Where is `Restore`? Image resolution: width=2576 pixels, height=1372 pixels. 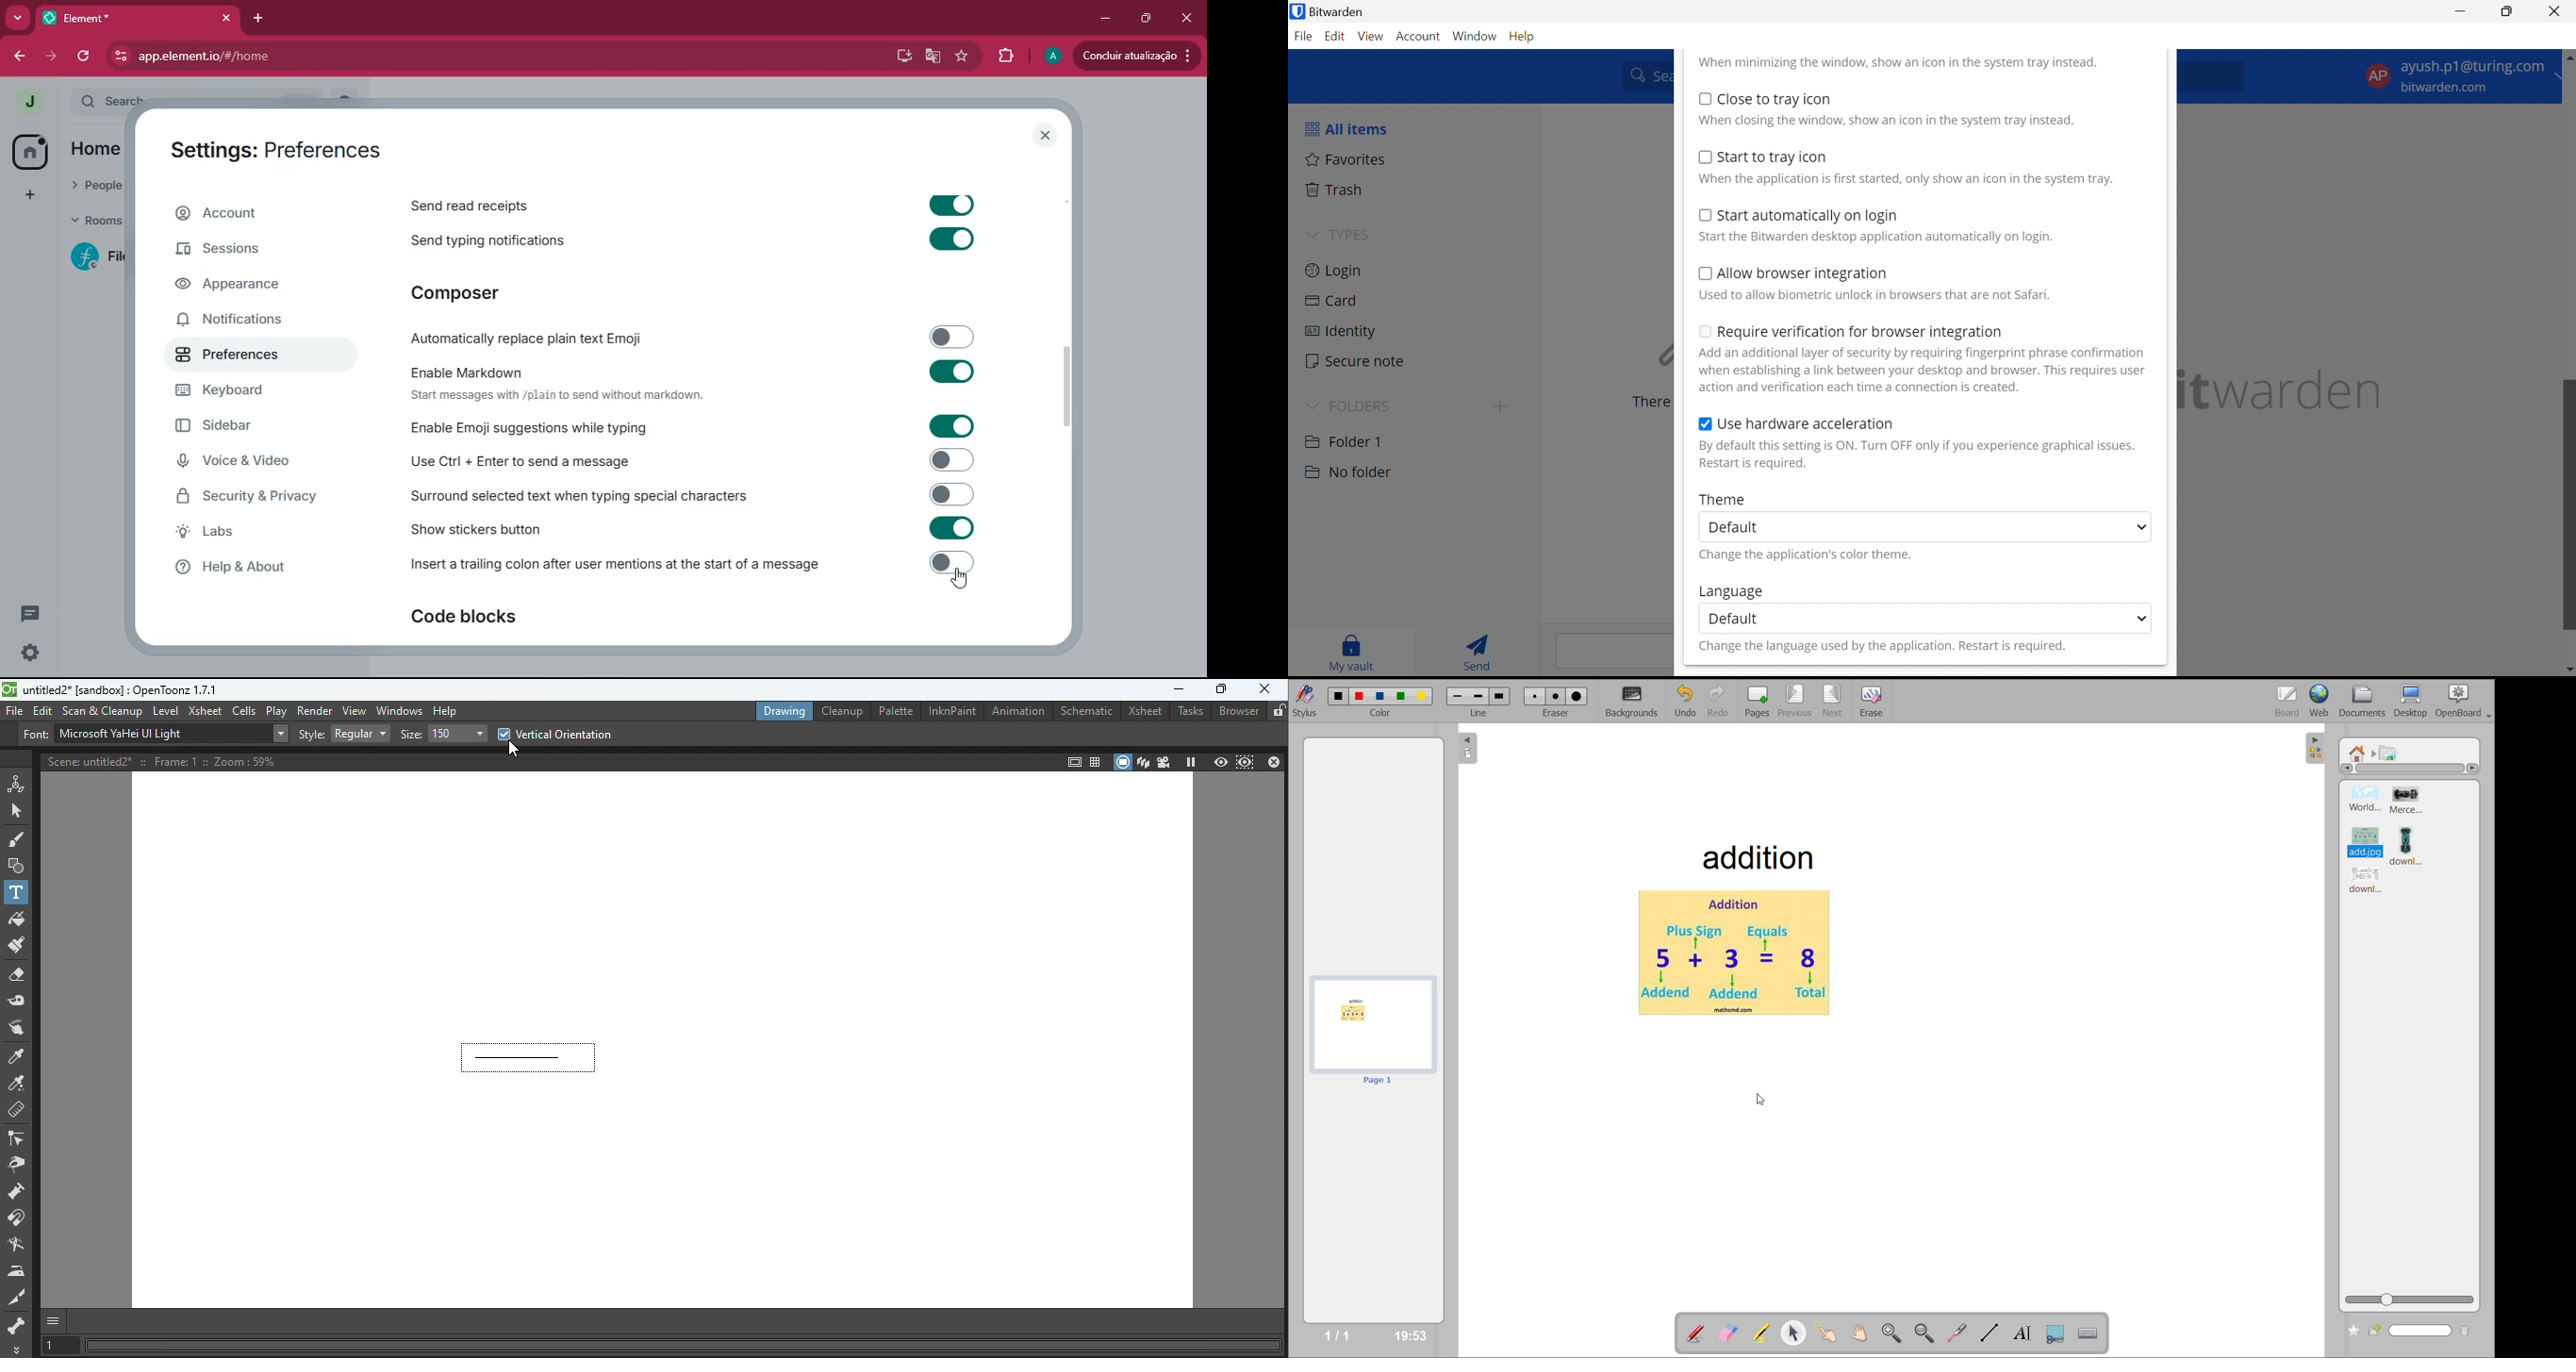 Restore is located at coordinates (2507, 12).